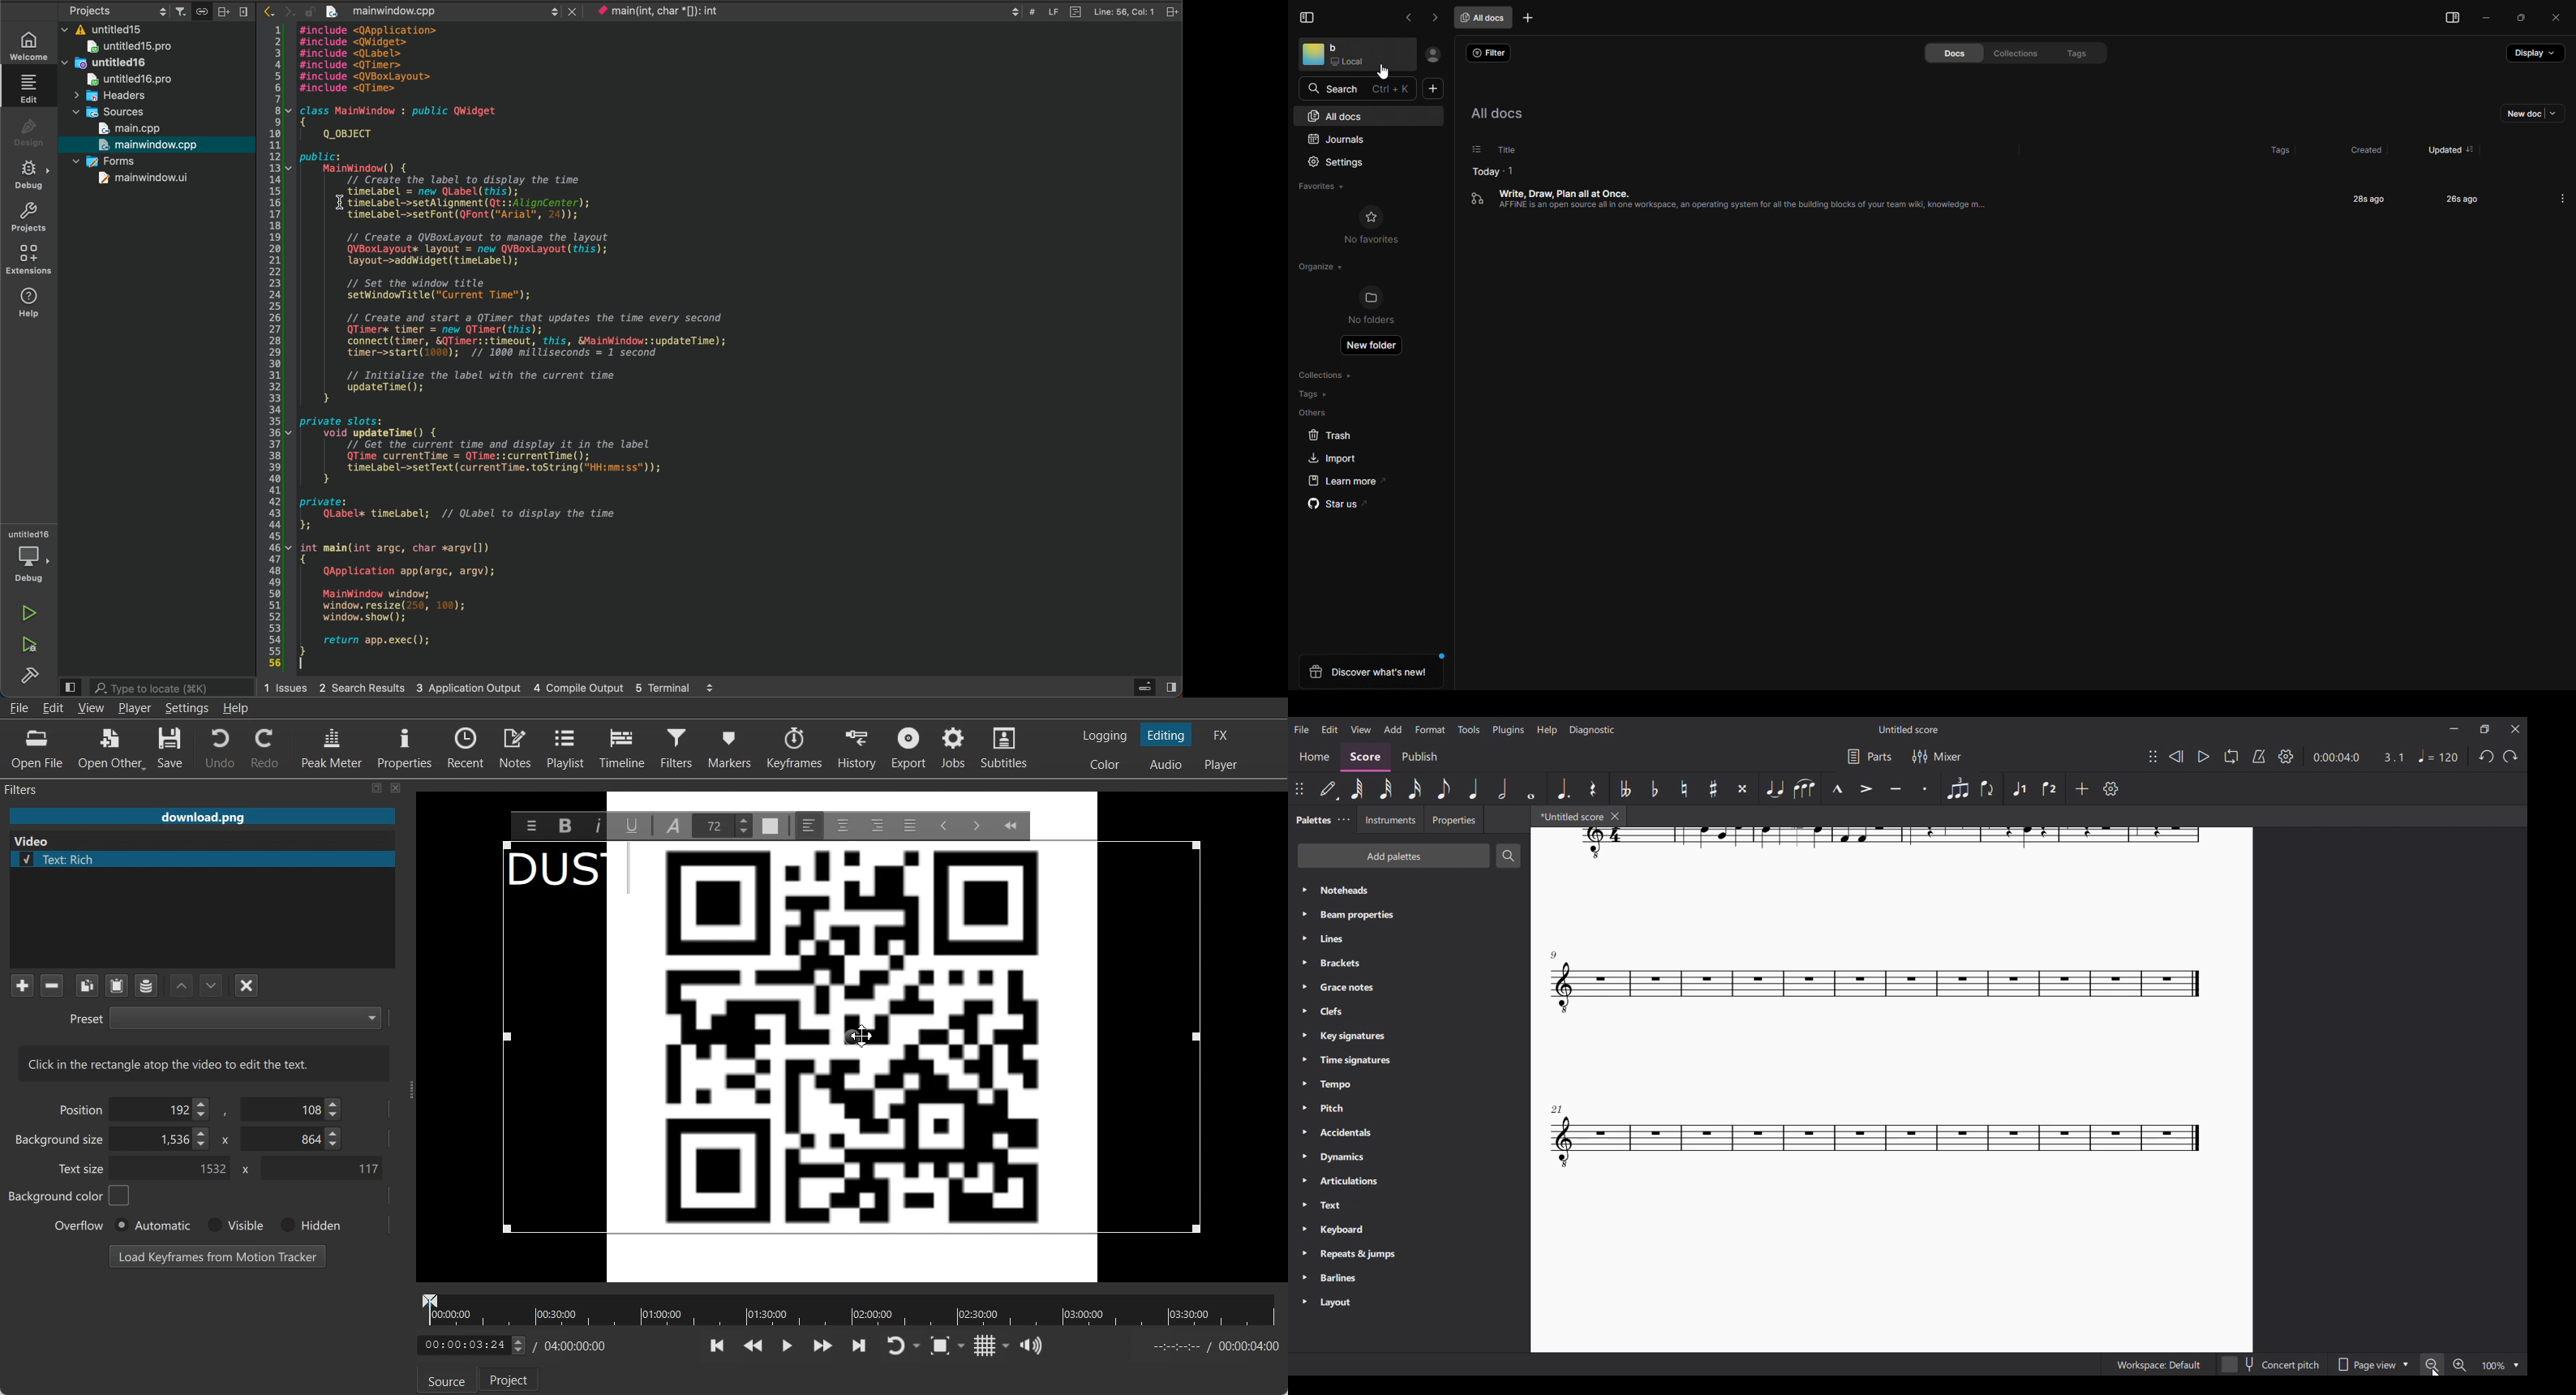 The width and height of the screenshot is (2576, 1400). Describe the element at coordinates (1328, 185) in the screenshot. I see `favourites` at that location.